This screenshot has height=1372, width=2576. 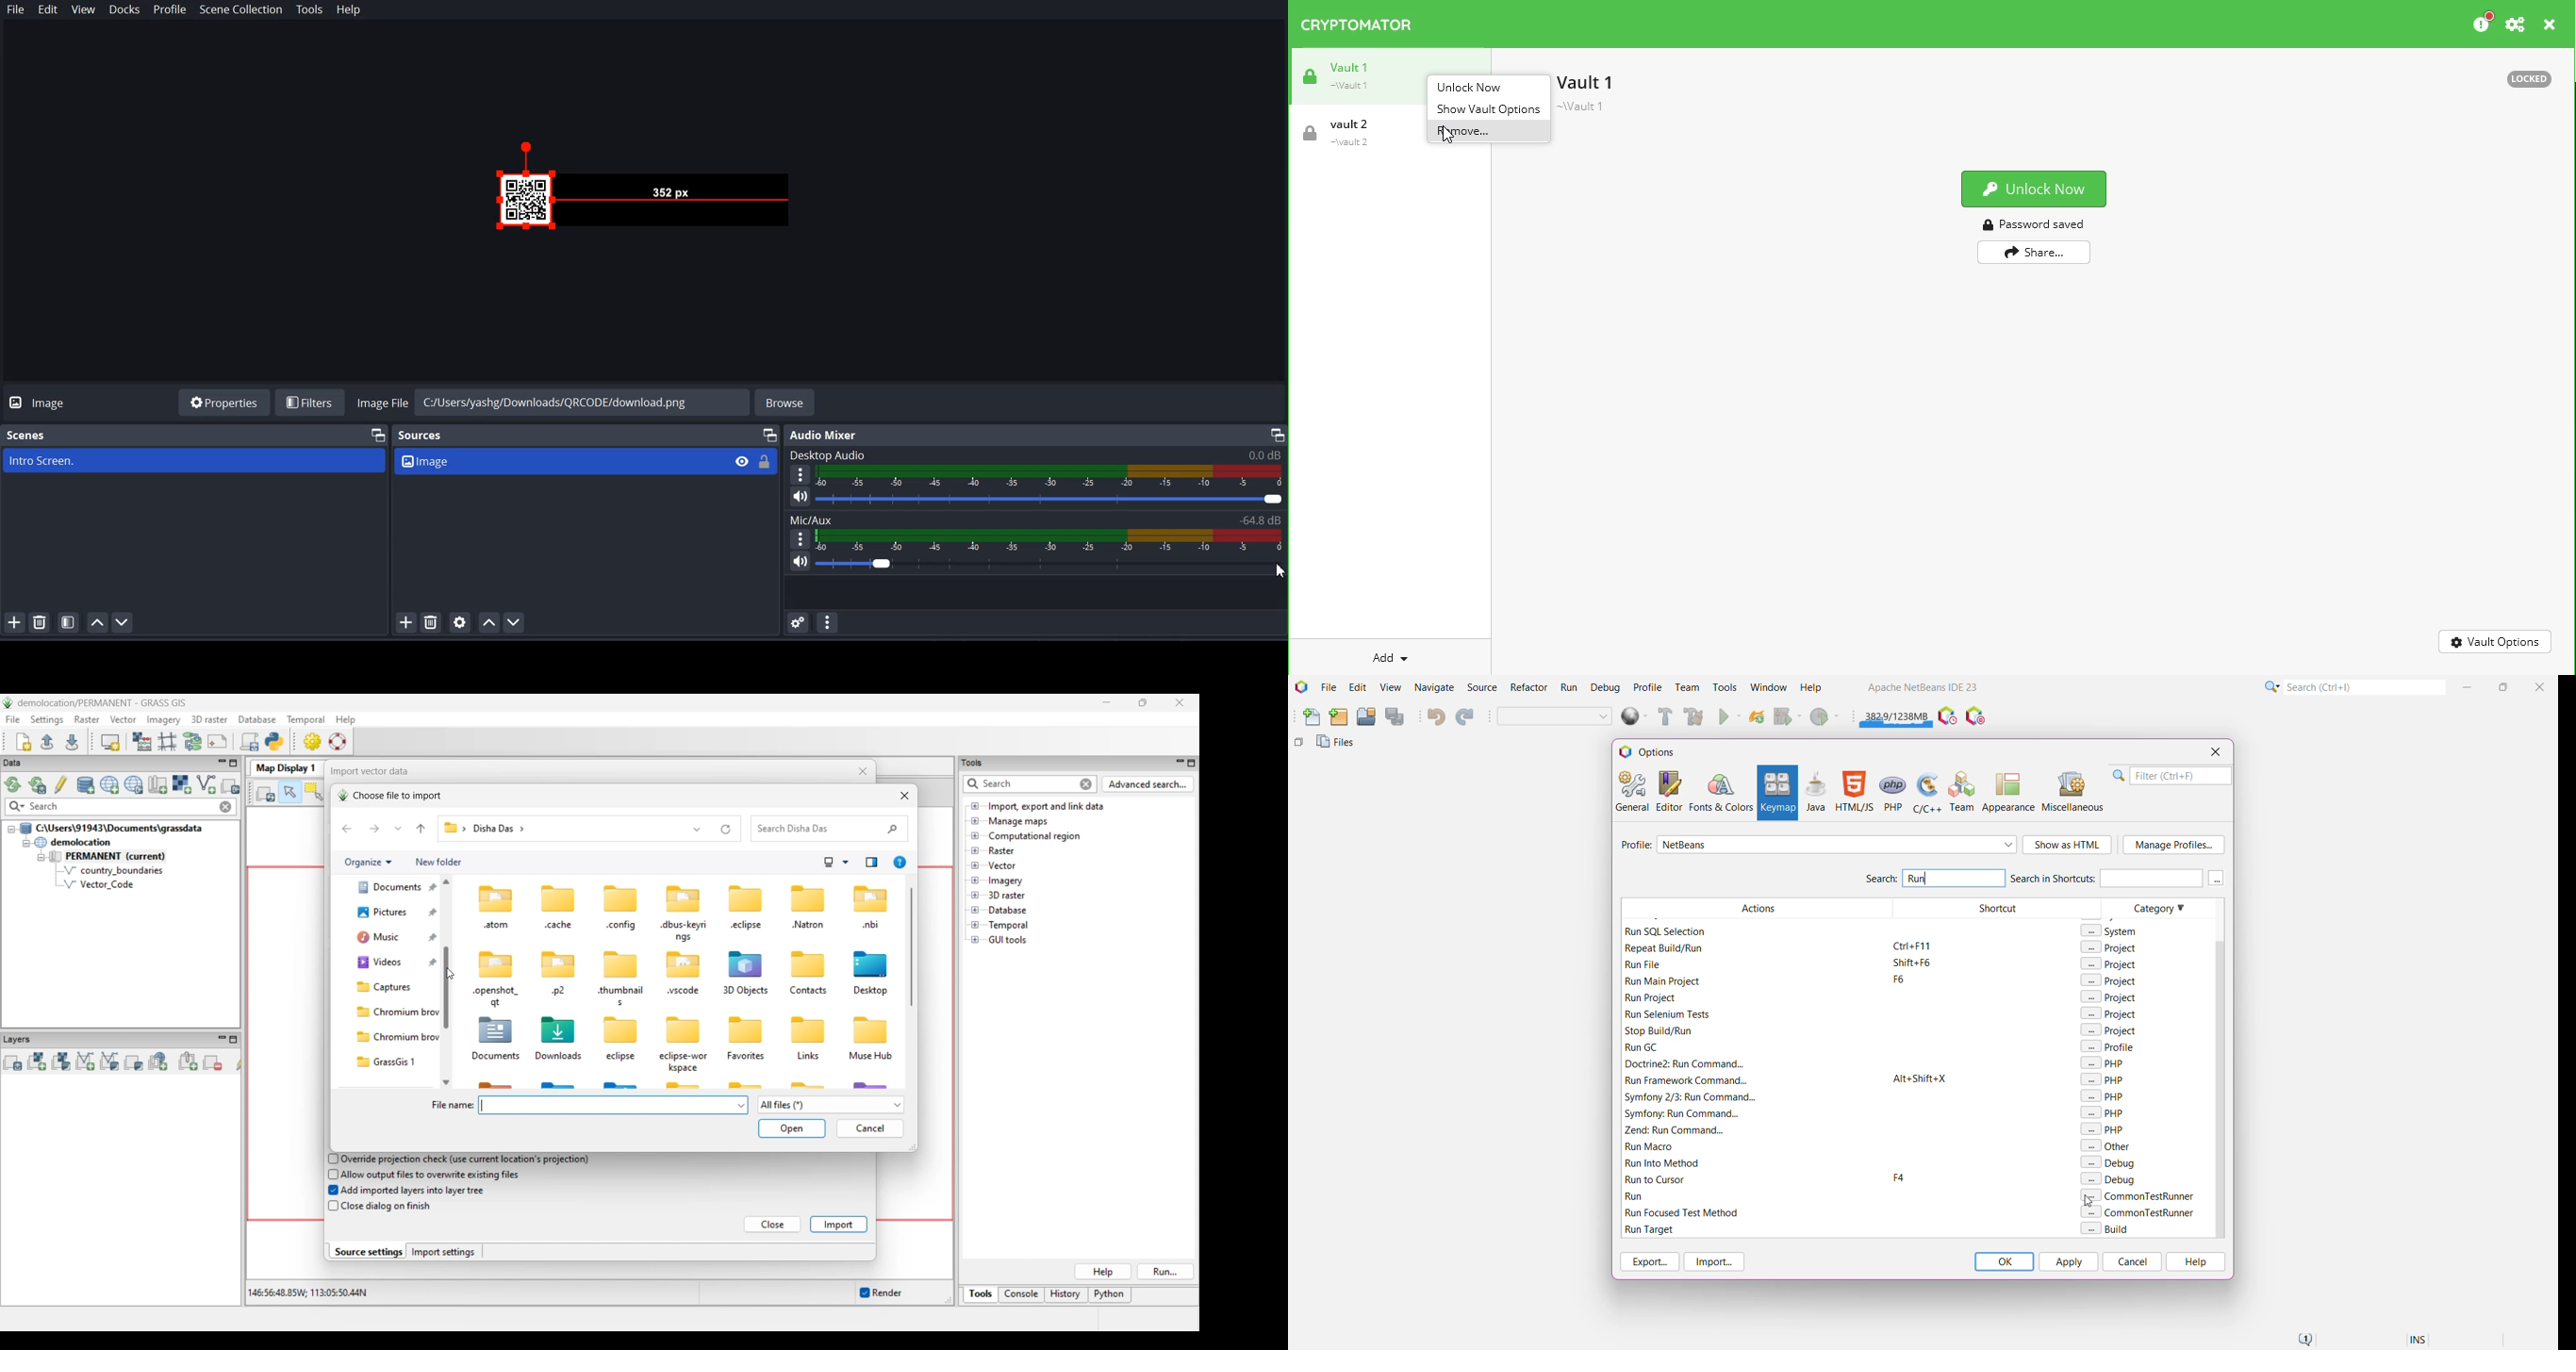 I want to click on Save All, so click(x=1396, y=717).